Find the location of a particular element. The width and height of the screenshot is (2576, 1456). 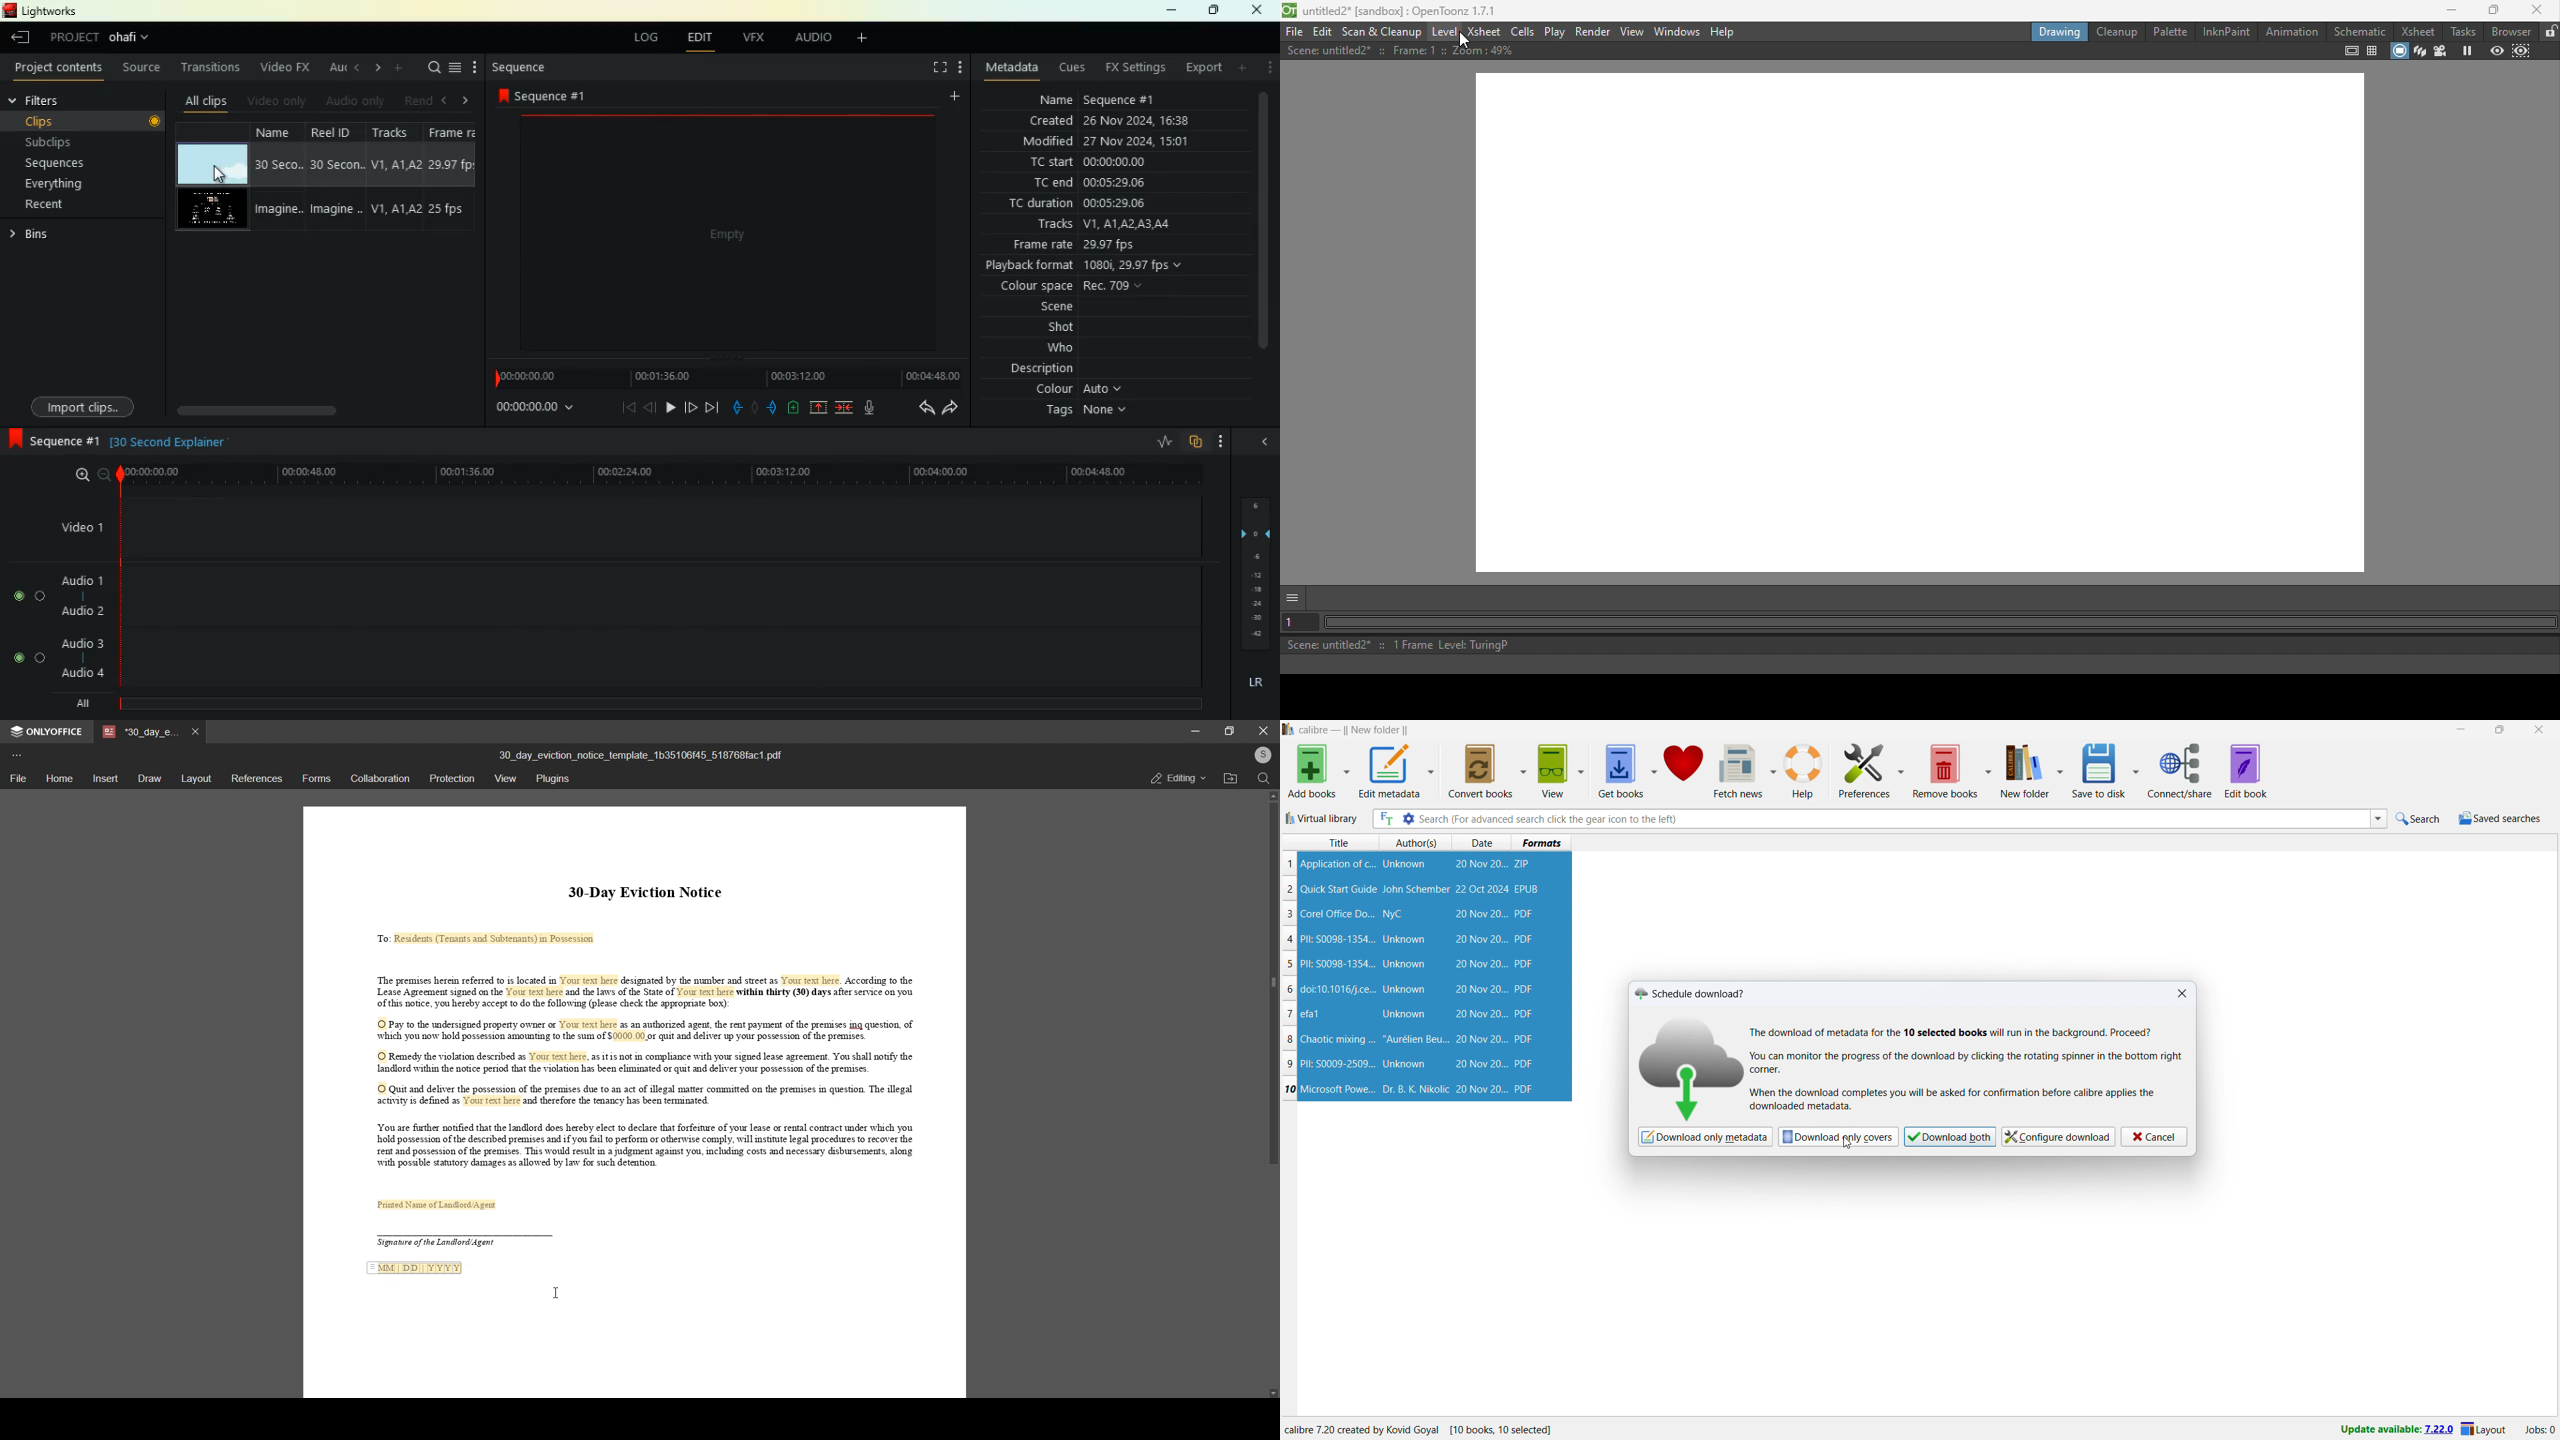

video is located at coordinates (73, 524).